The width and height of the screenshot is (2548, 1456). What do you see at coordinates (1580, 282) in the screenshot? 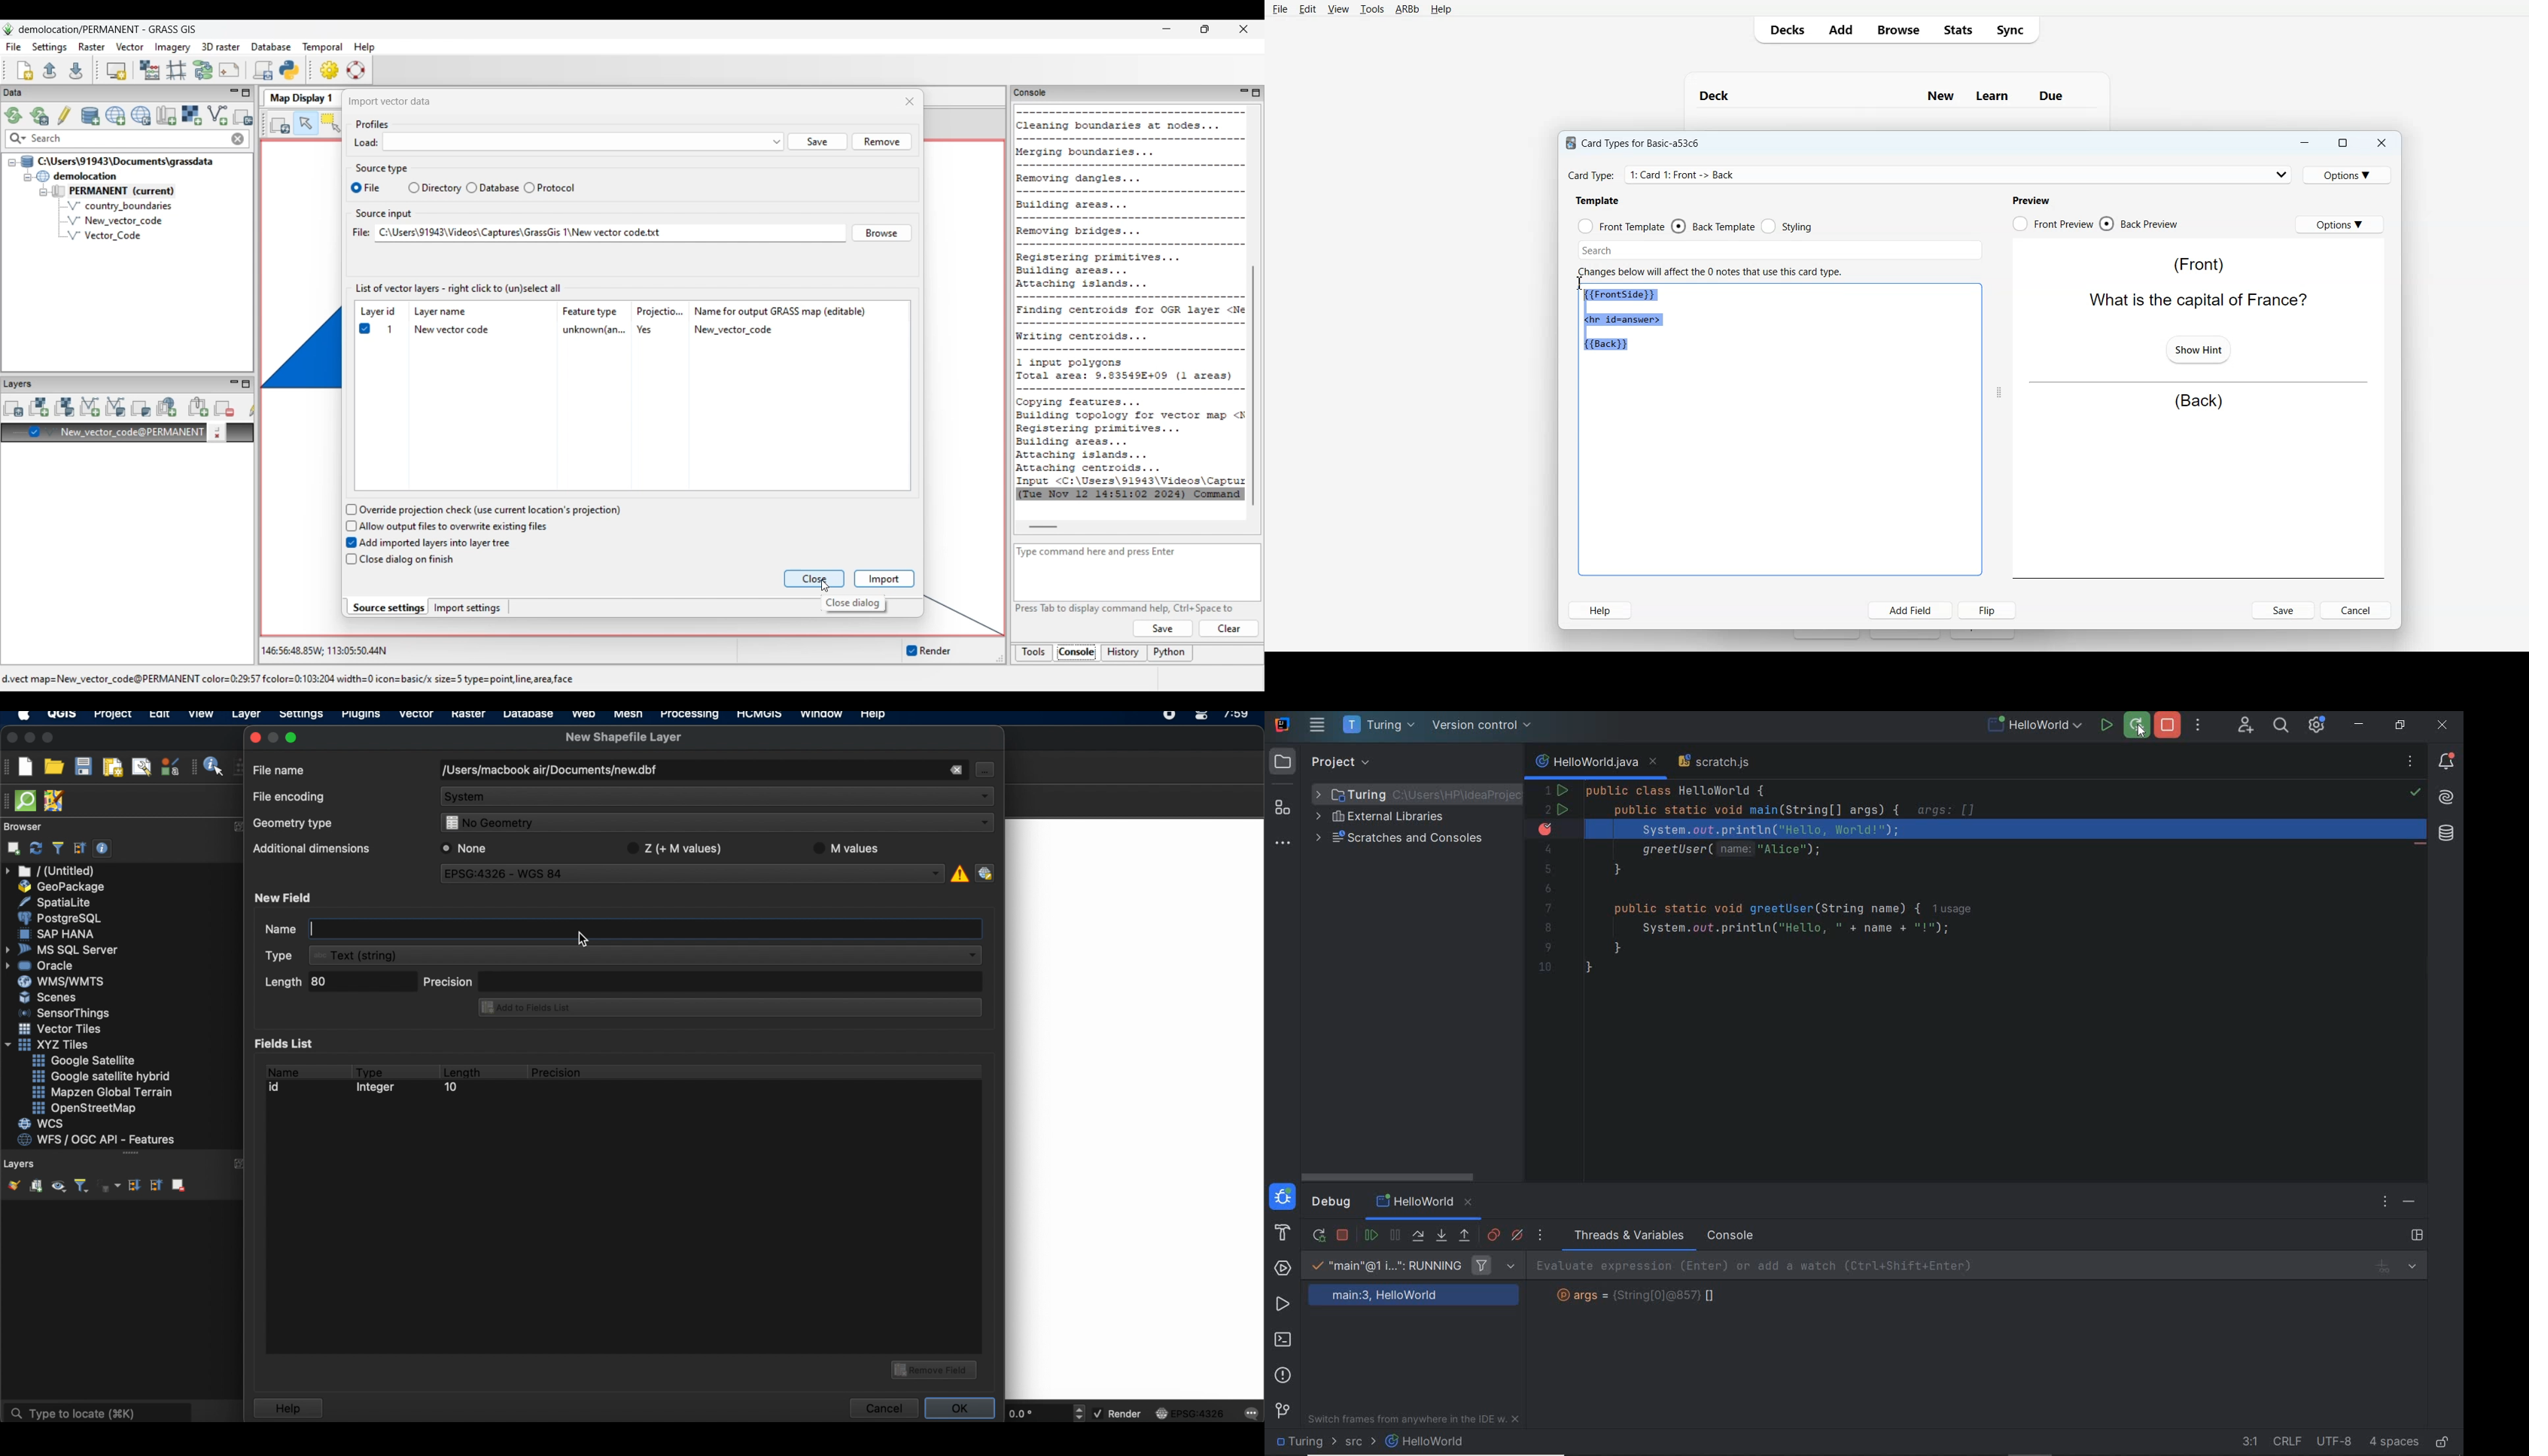
I see `Text cursor` at bounding box center [1580, 282].